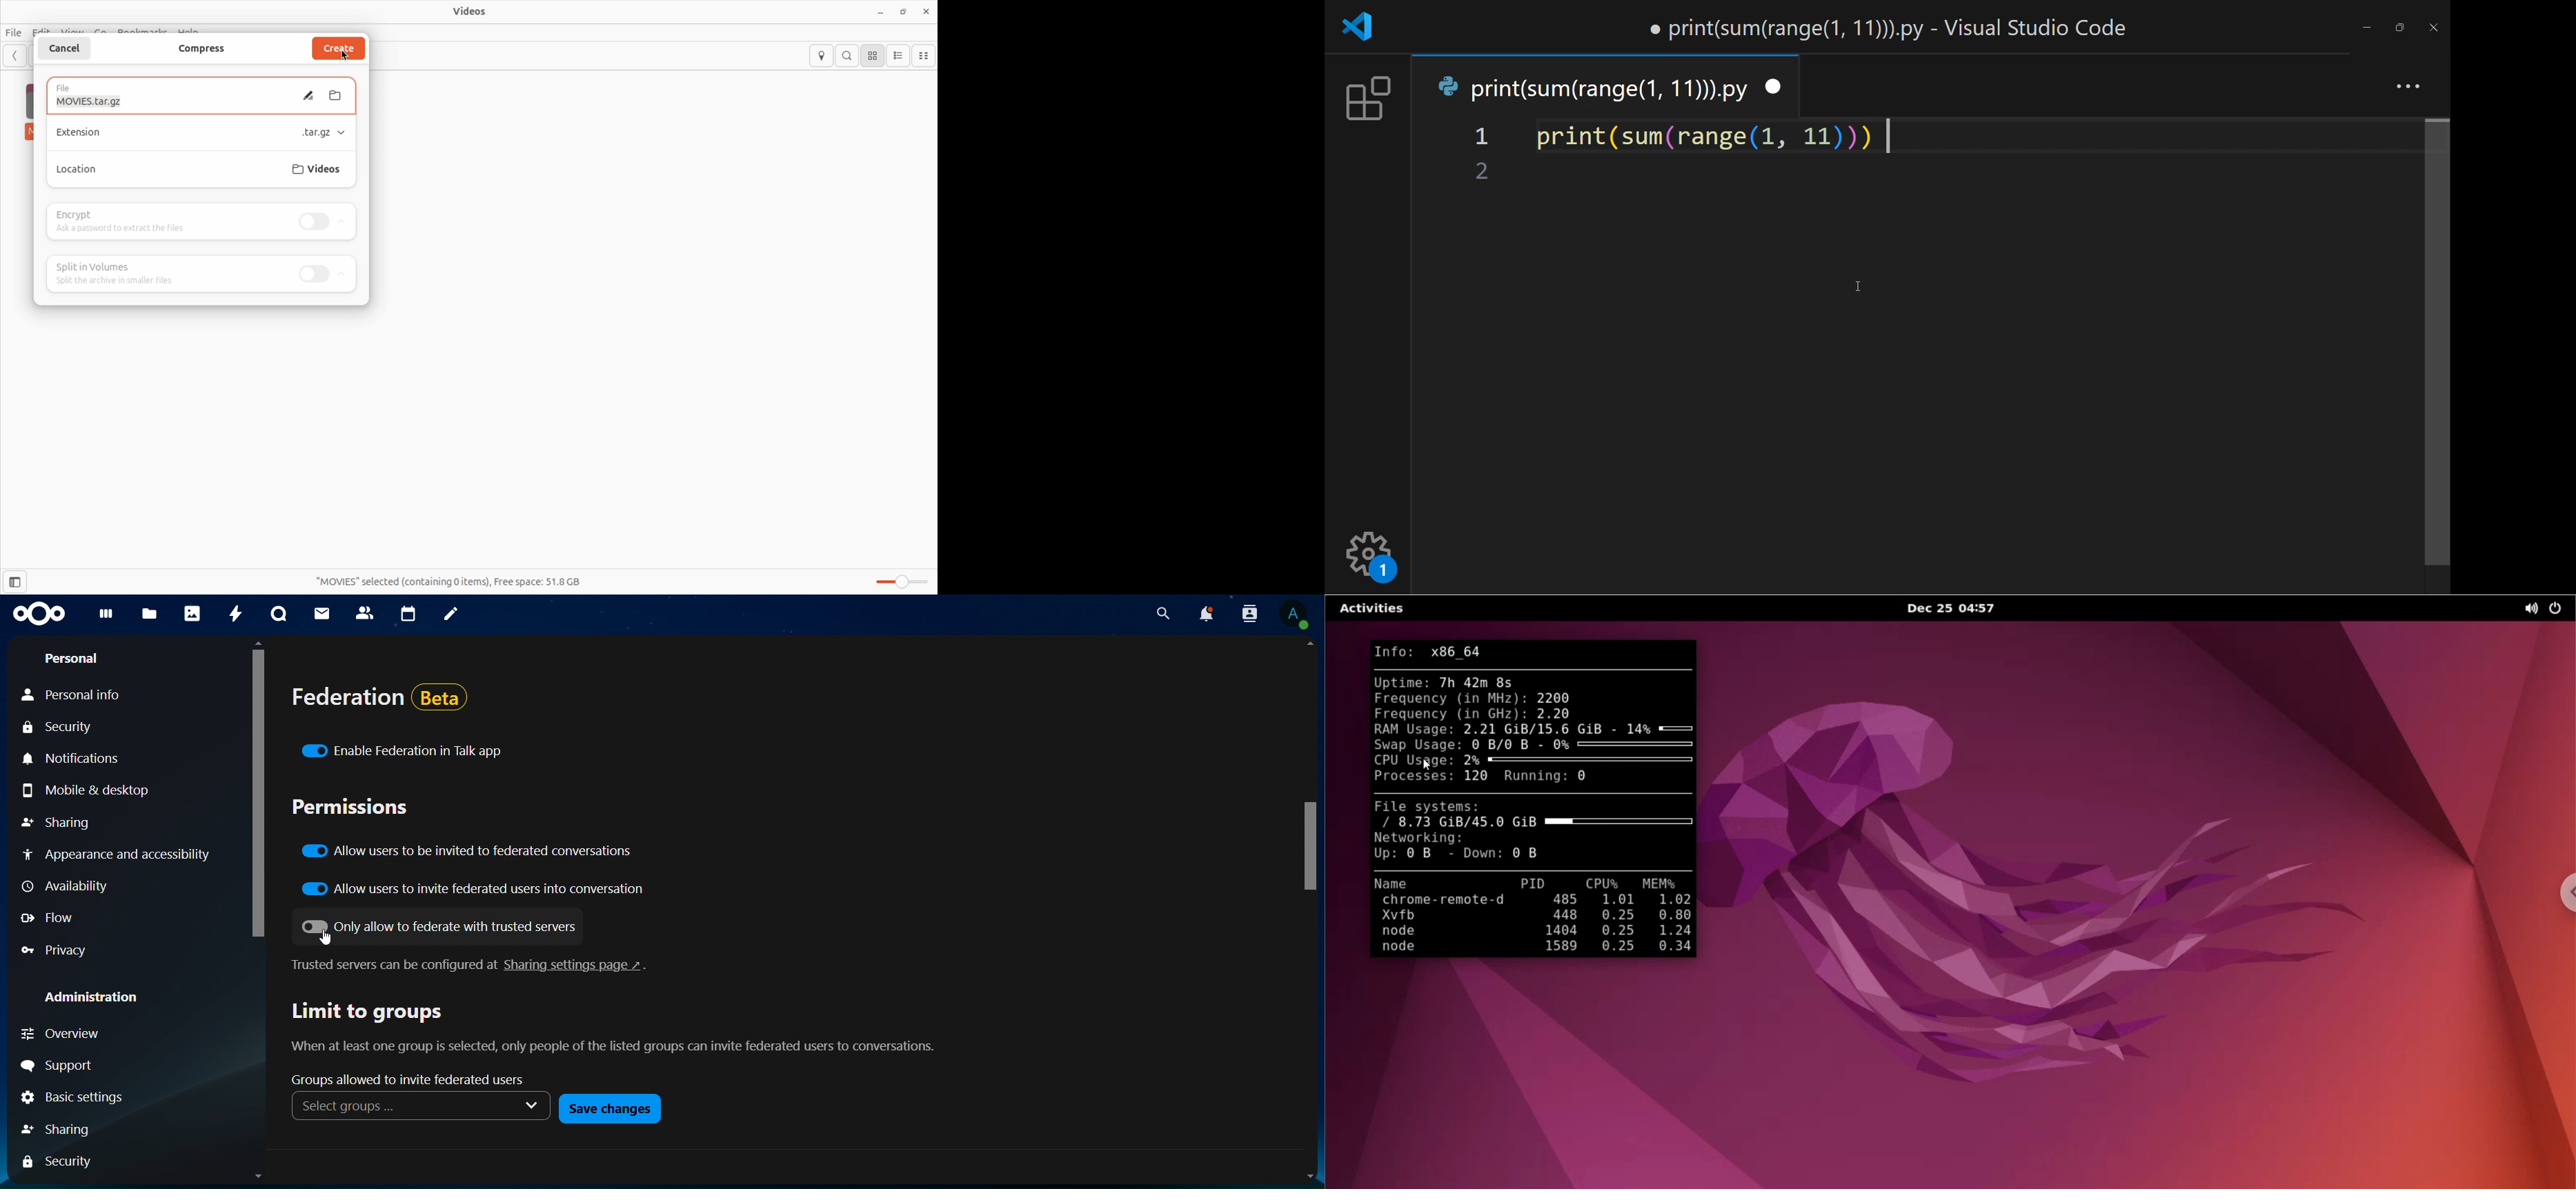 Image resolution: width=2576 pixels, height=1204 pixels. What do you see at coordinates (193, 614) in the screenshot?
I see `photos` at bounding box center [193, 614].